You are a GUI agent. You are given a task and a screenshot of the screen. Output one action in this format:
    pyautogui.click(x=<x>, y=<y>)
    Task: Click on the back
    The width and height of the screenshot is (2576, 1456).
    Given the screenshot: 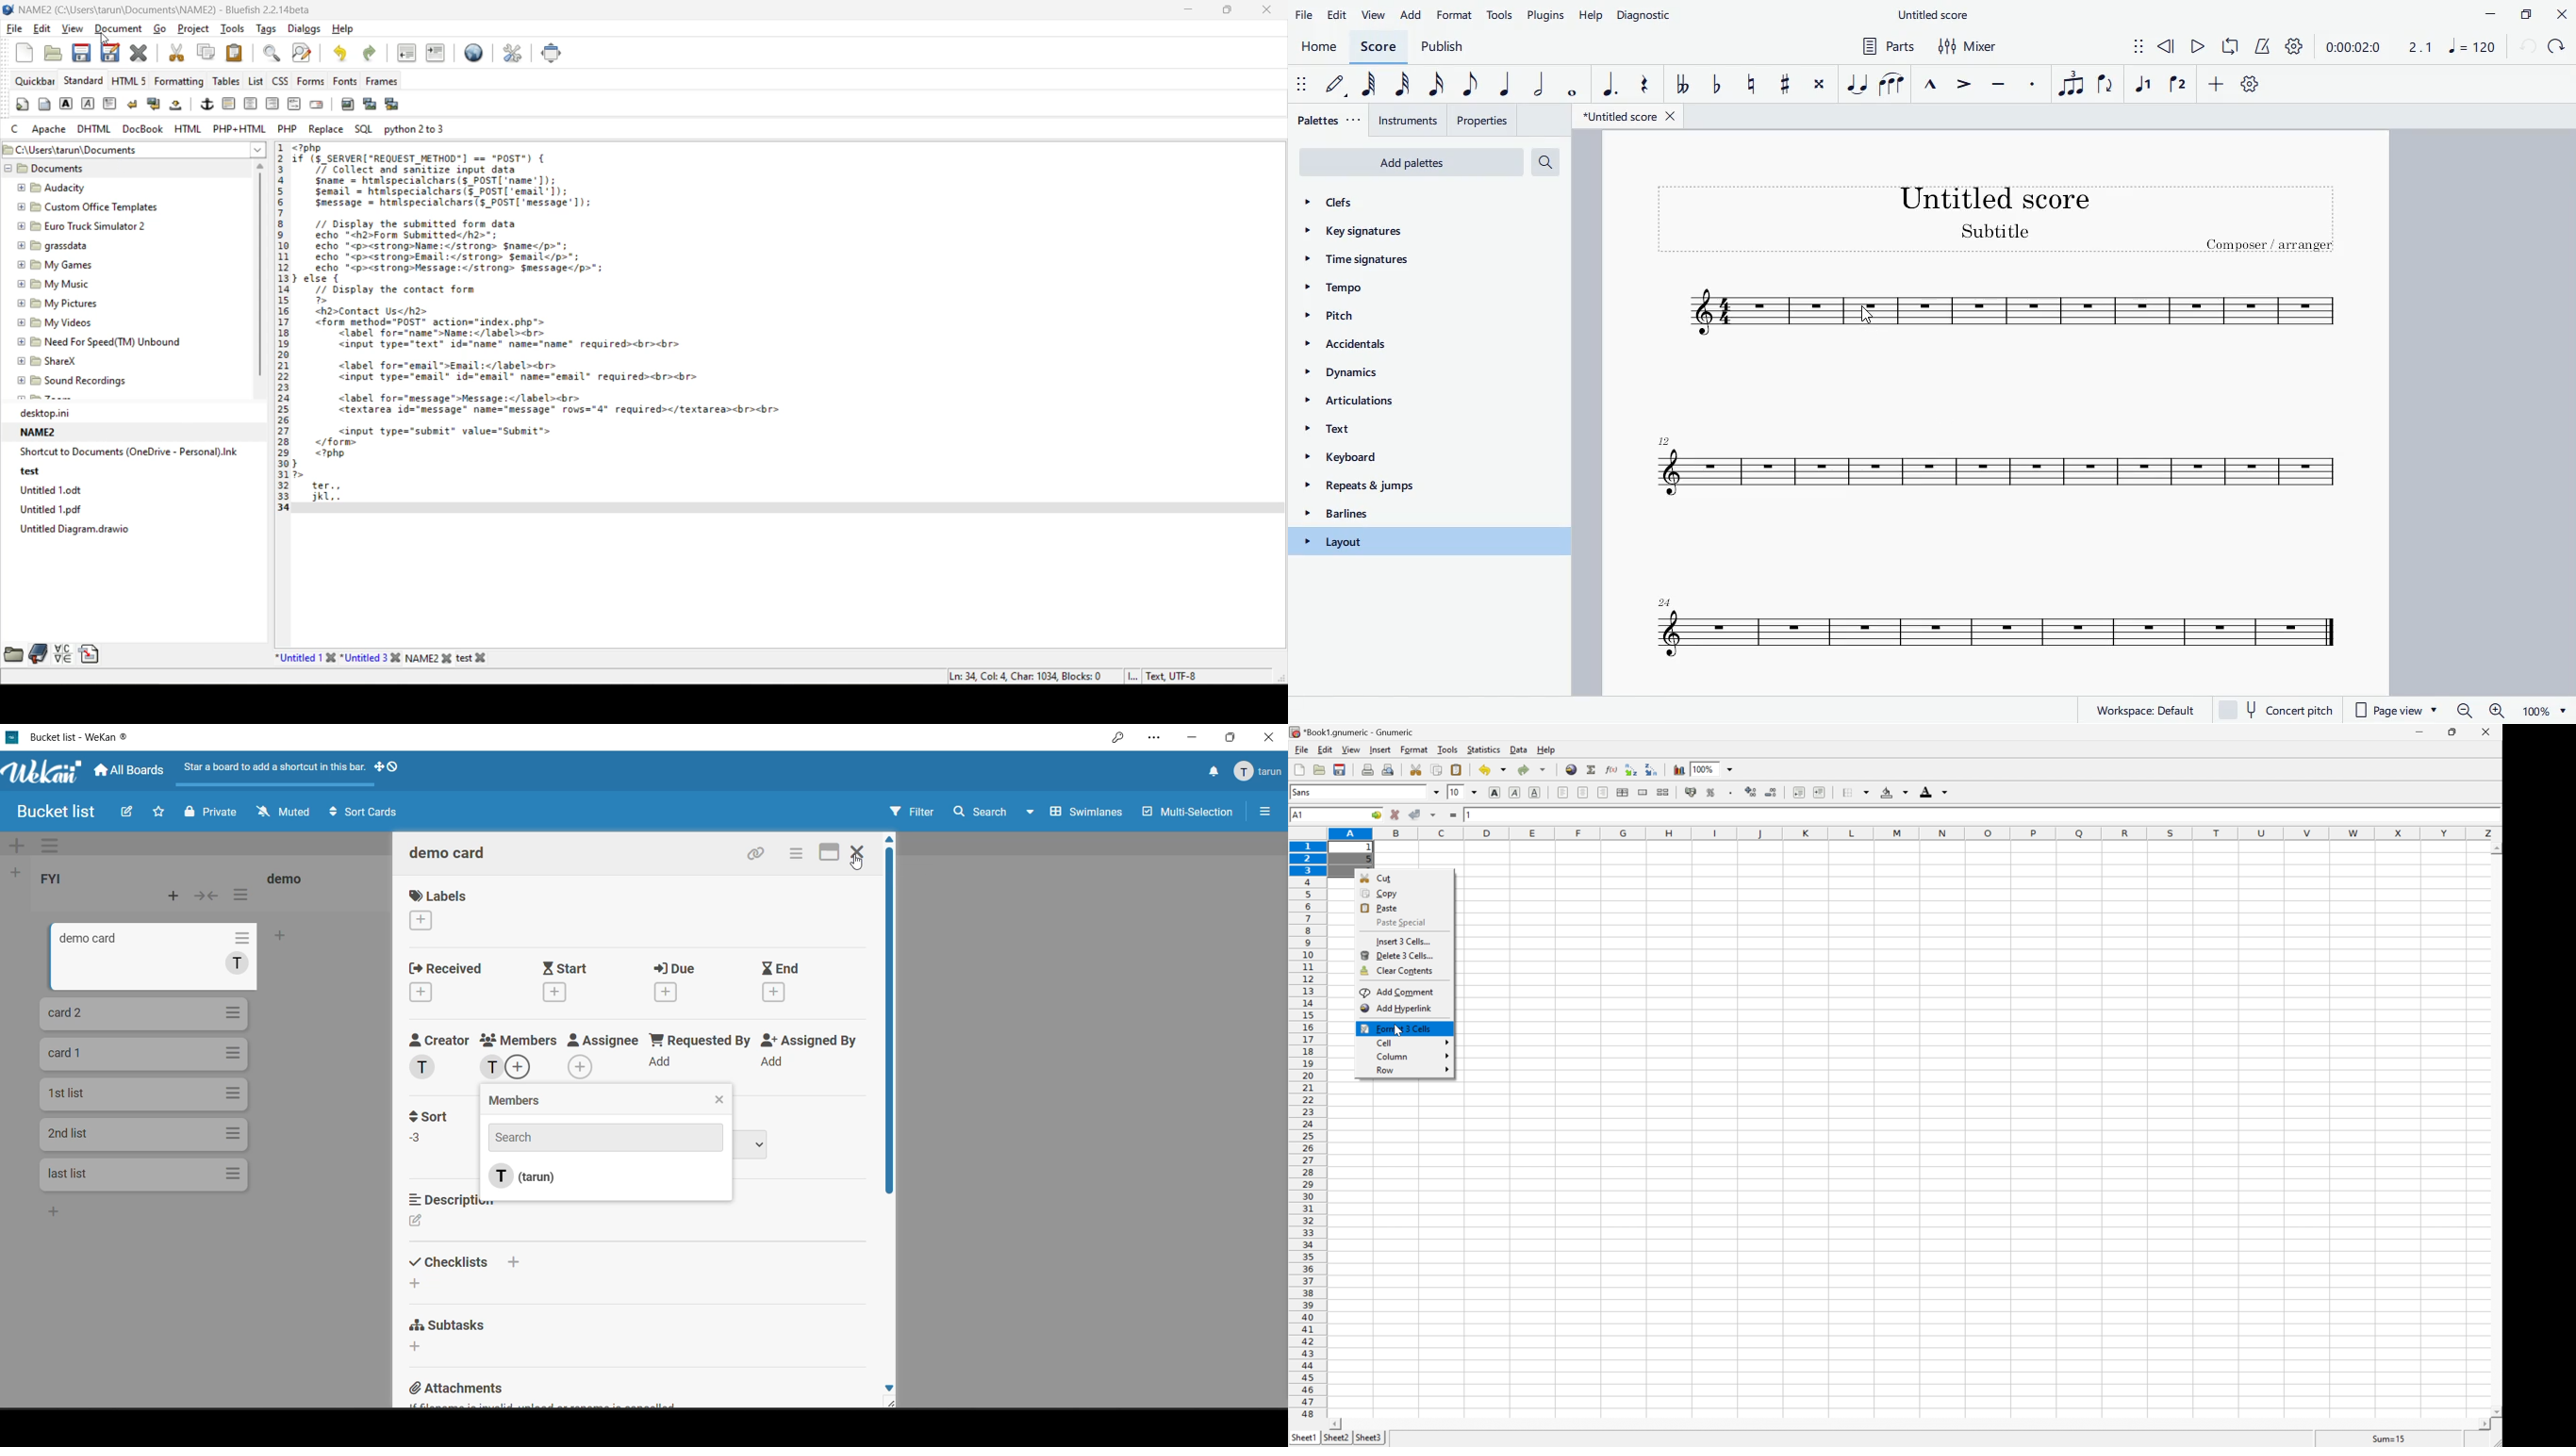 What is the action you would take?
    pyautogui.click(x=2527, y=47)
    